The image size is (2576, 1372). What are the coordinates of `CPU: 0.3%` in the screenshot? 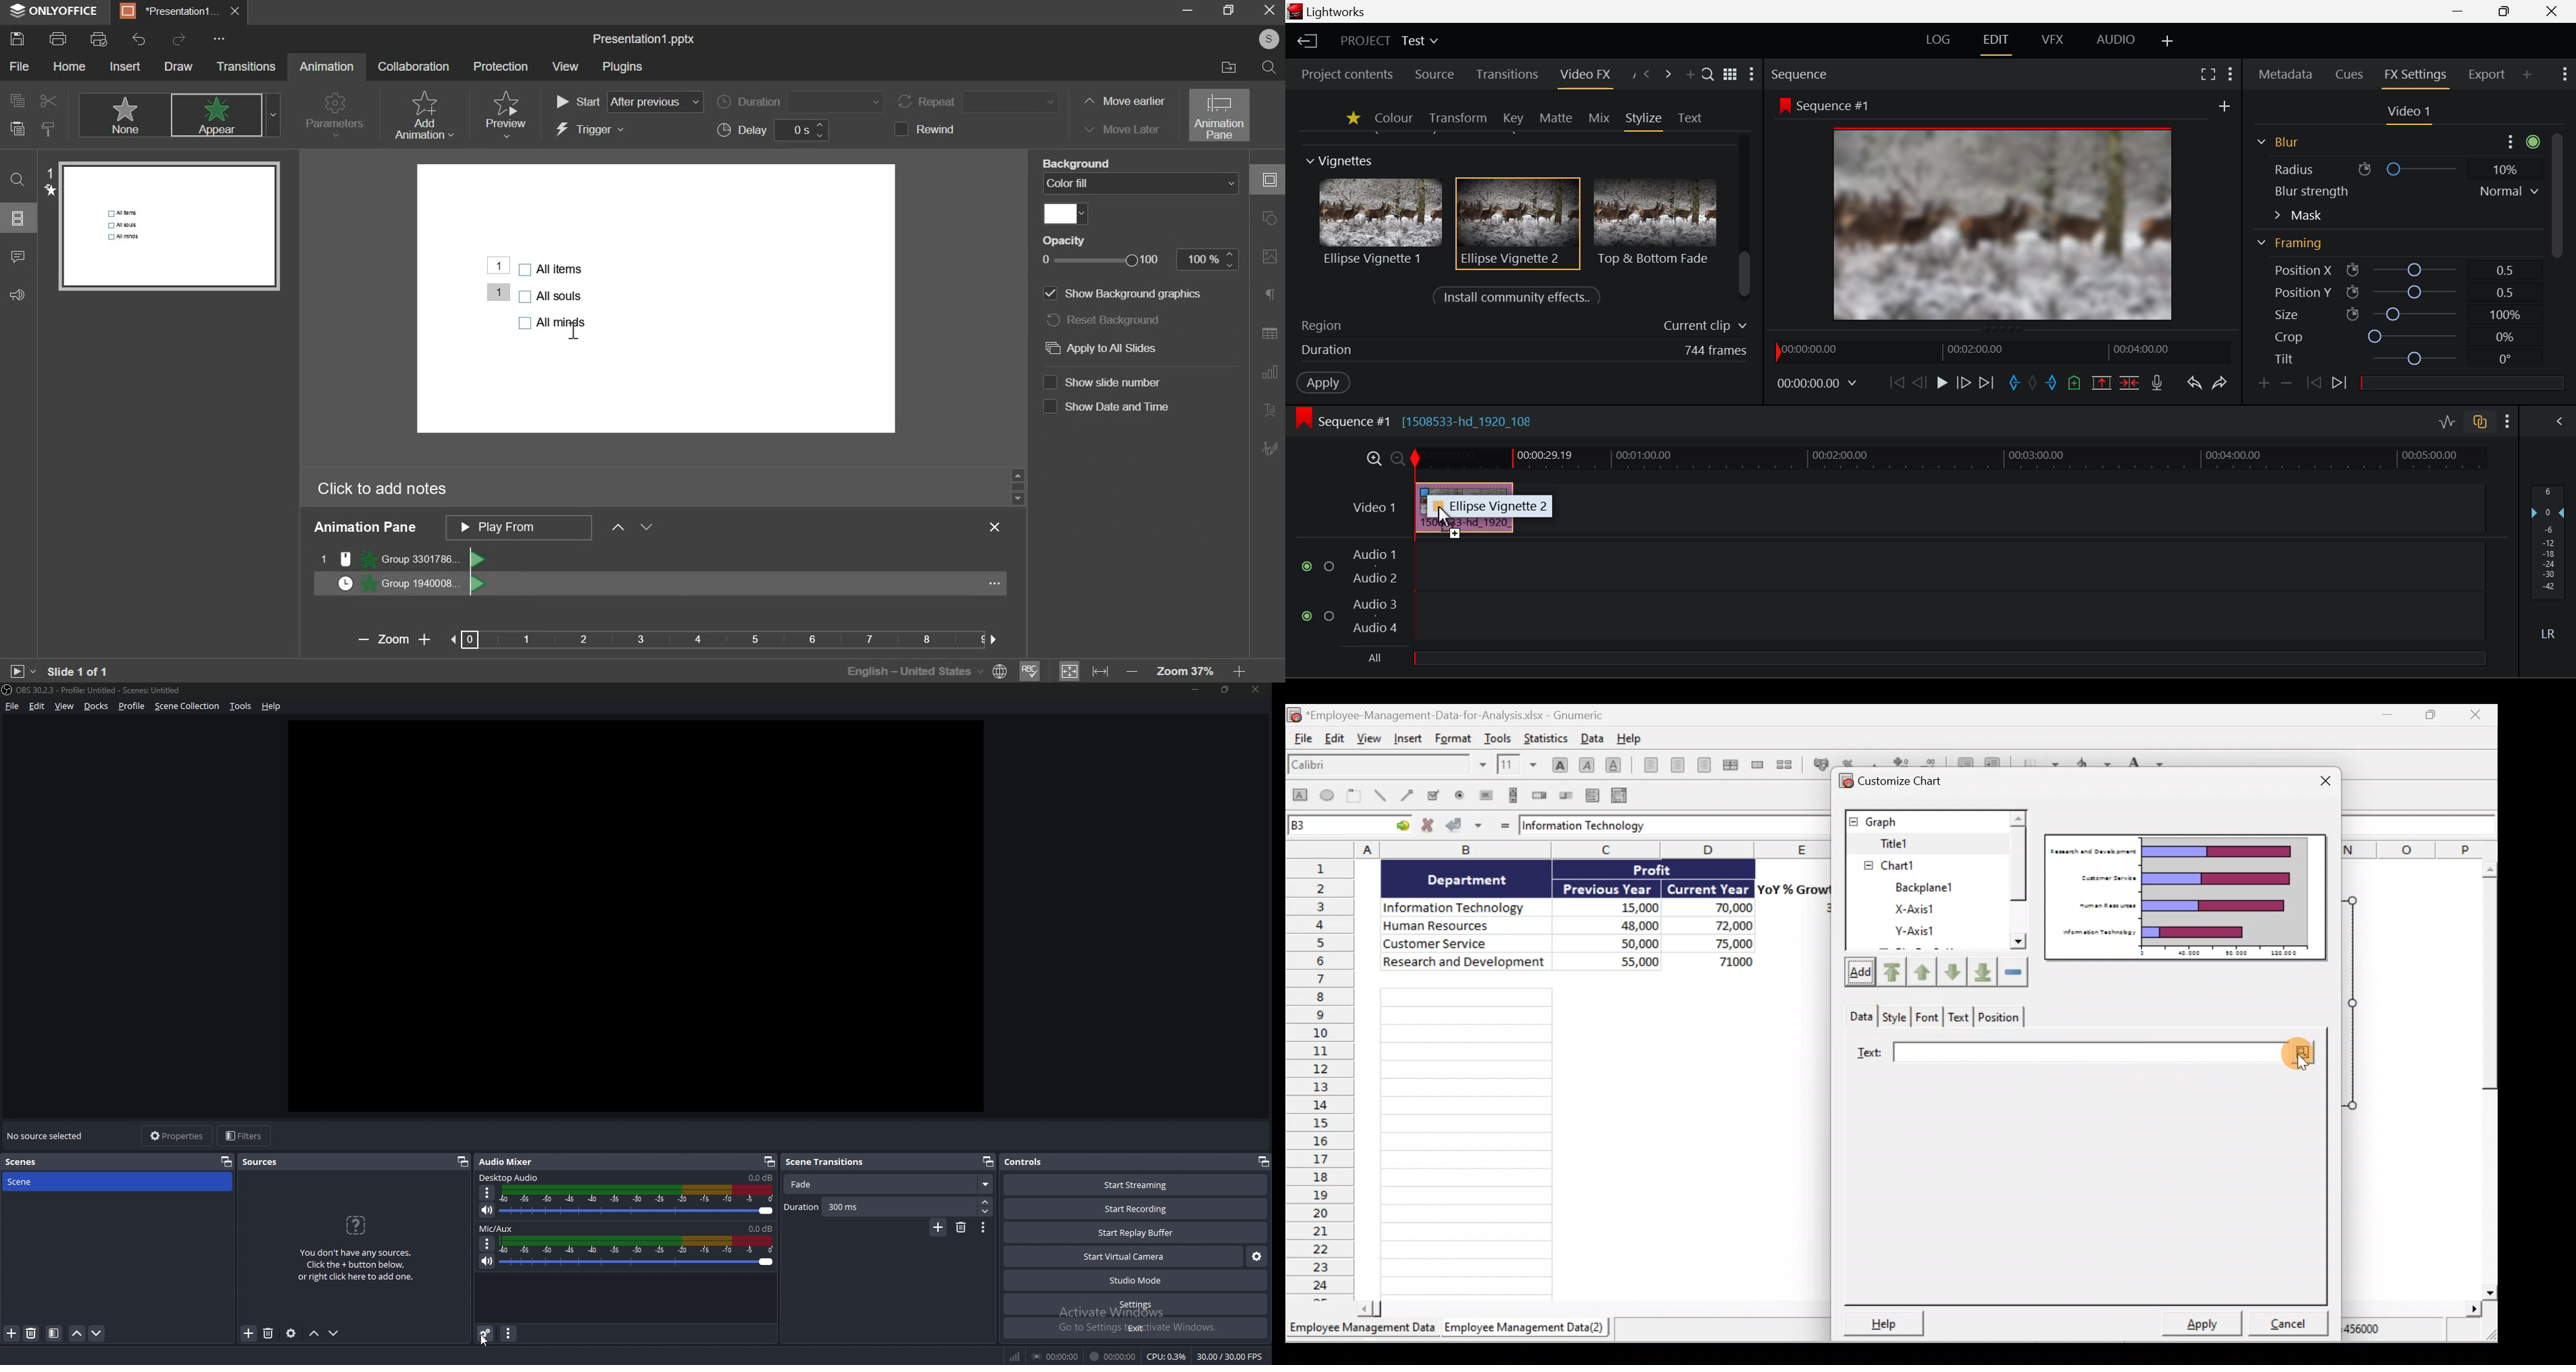 It's located at (1168, 1357).